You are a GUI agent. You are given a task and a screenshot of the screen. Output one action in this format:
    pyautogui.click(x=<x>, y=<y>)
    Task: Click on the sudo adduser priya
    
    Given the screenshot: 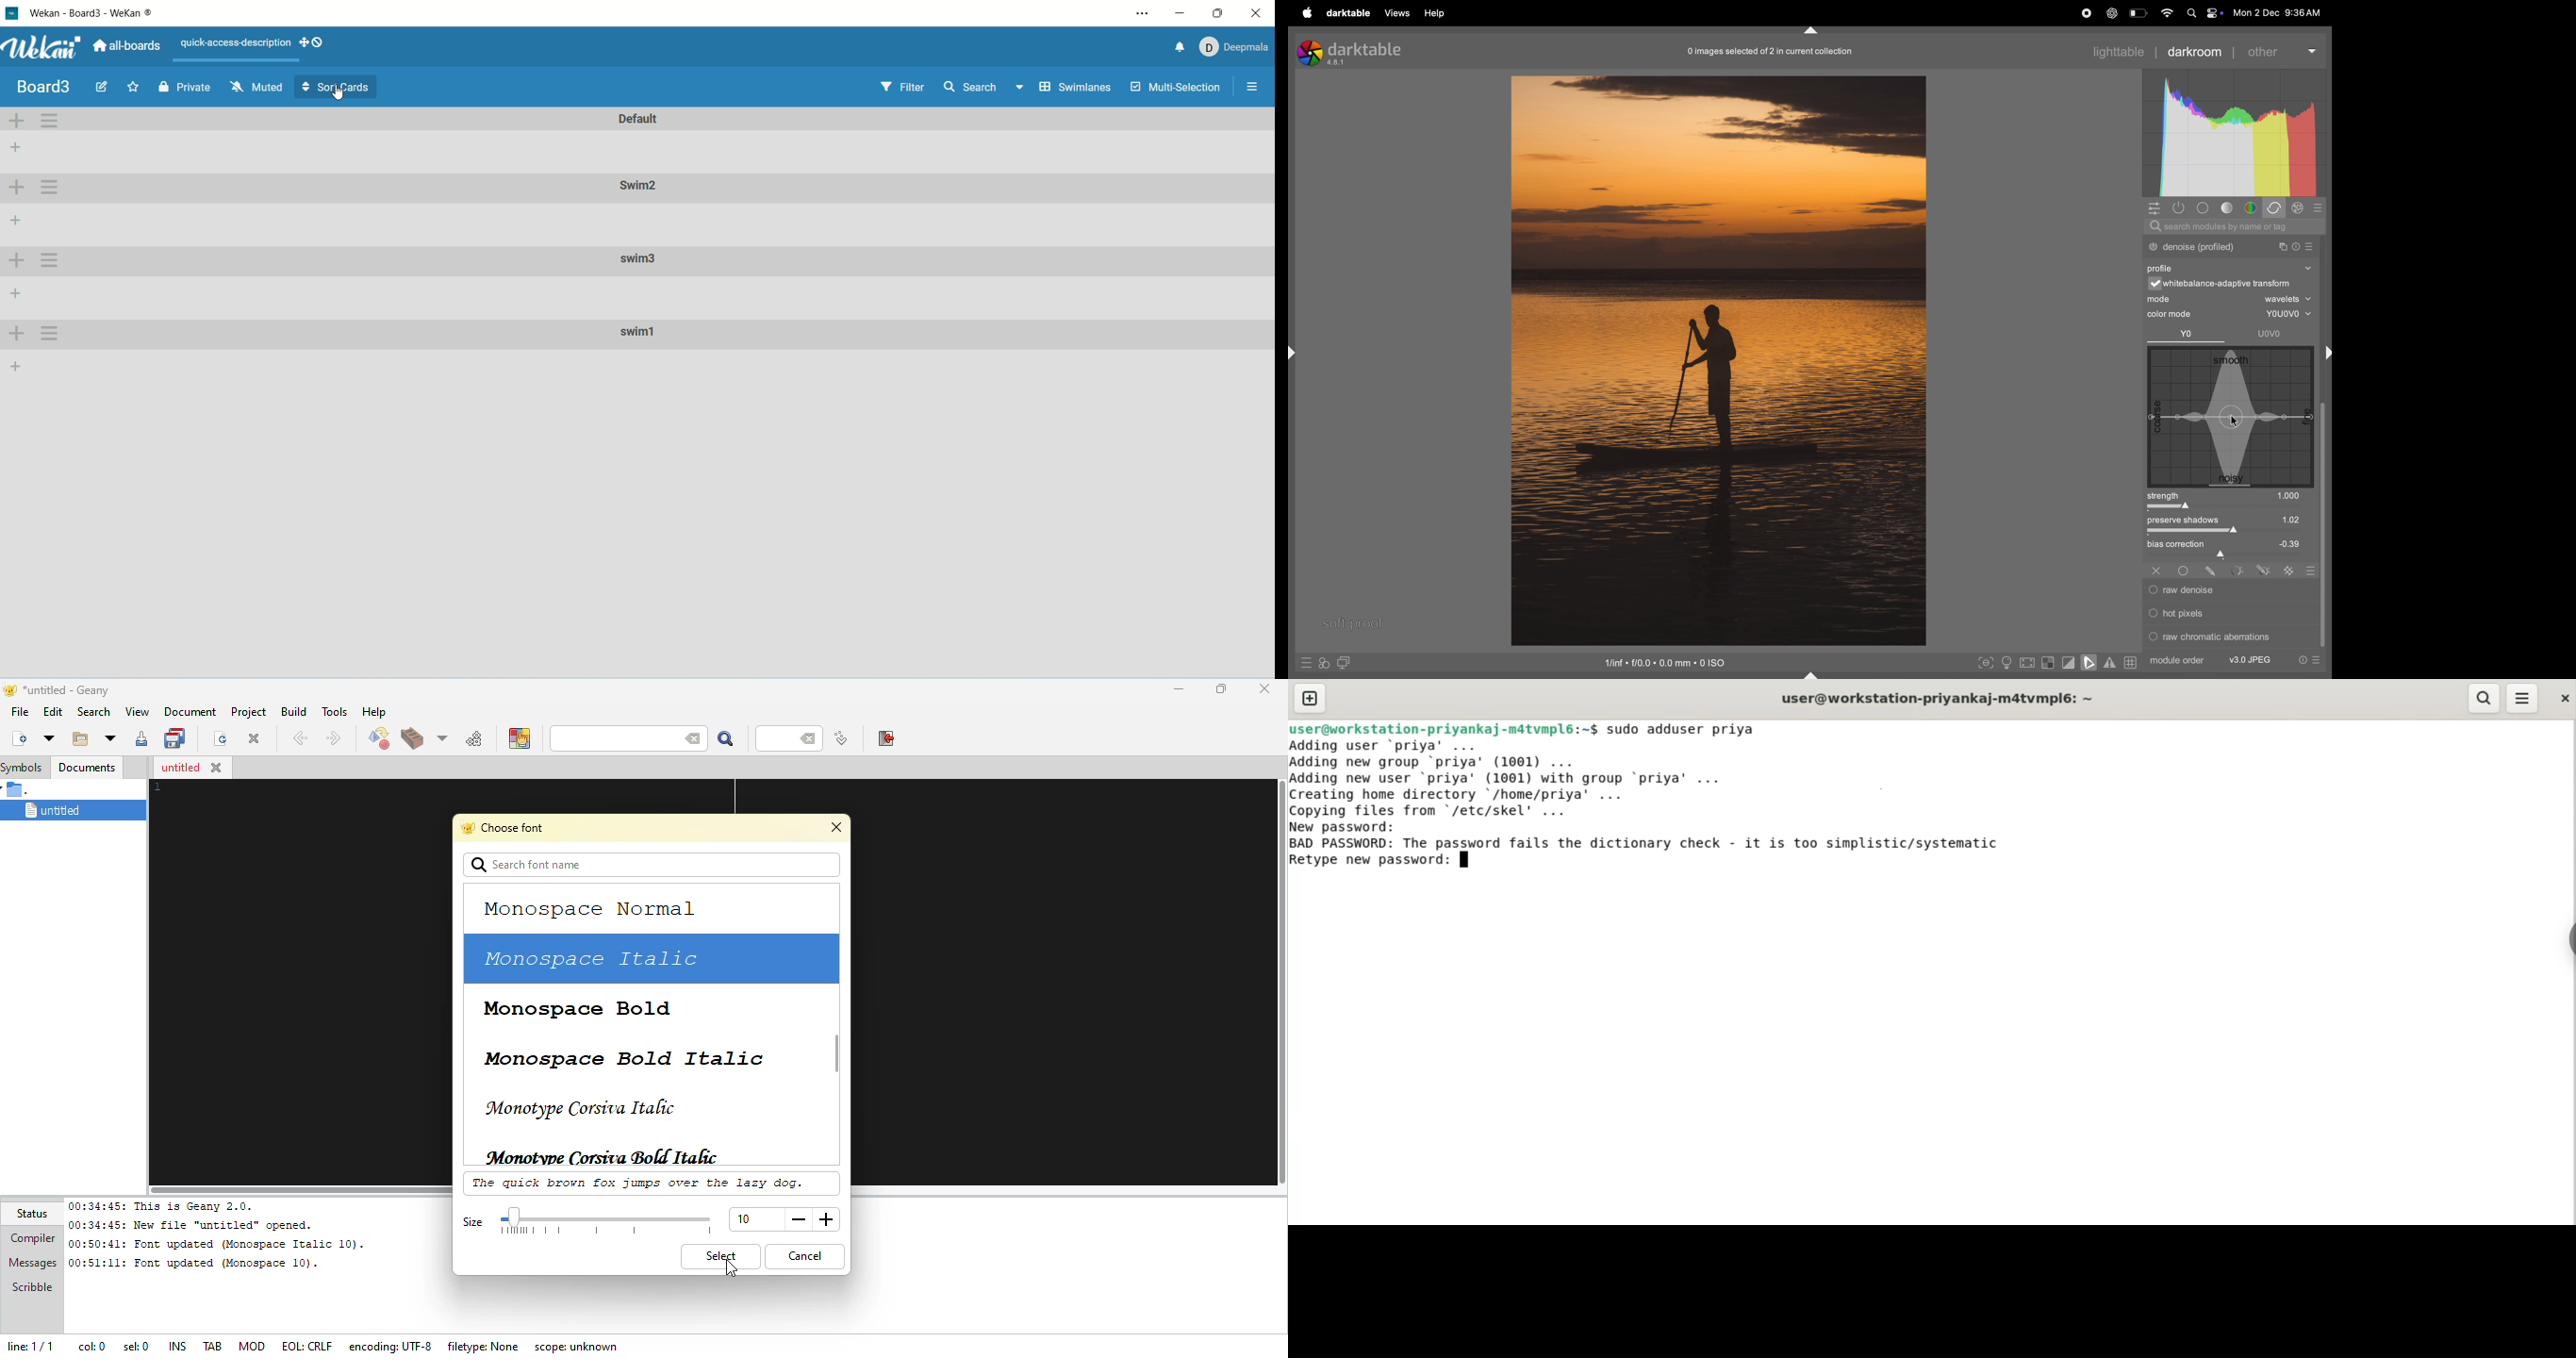 What is the action you would take?
    pyautogui.click(x=1683, y=729)
    